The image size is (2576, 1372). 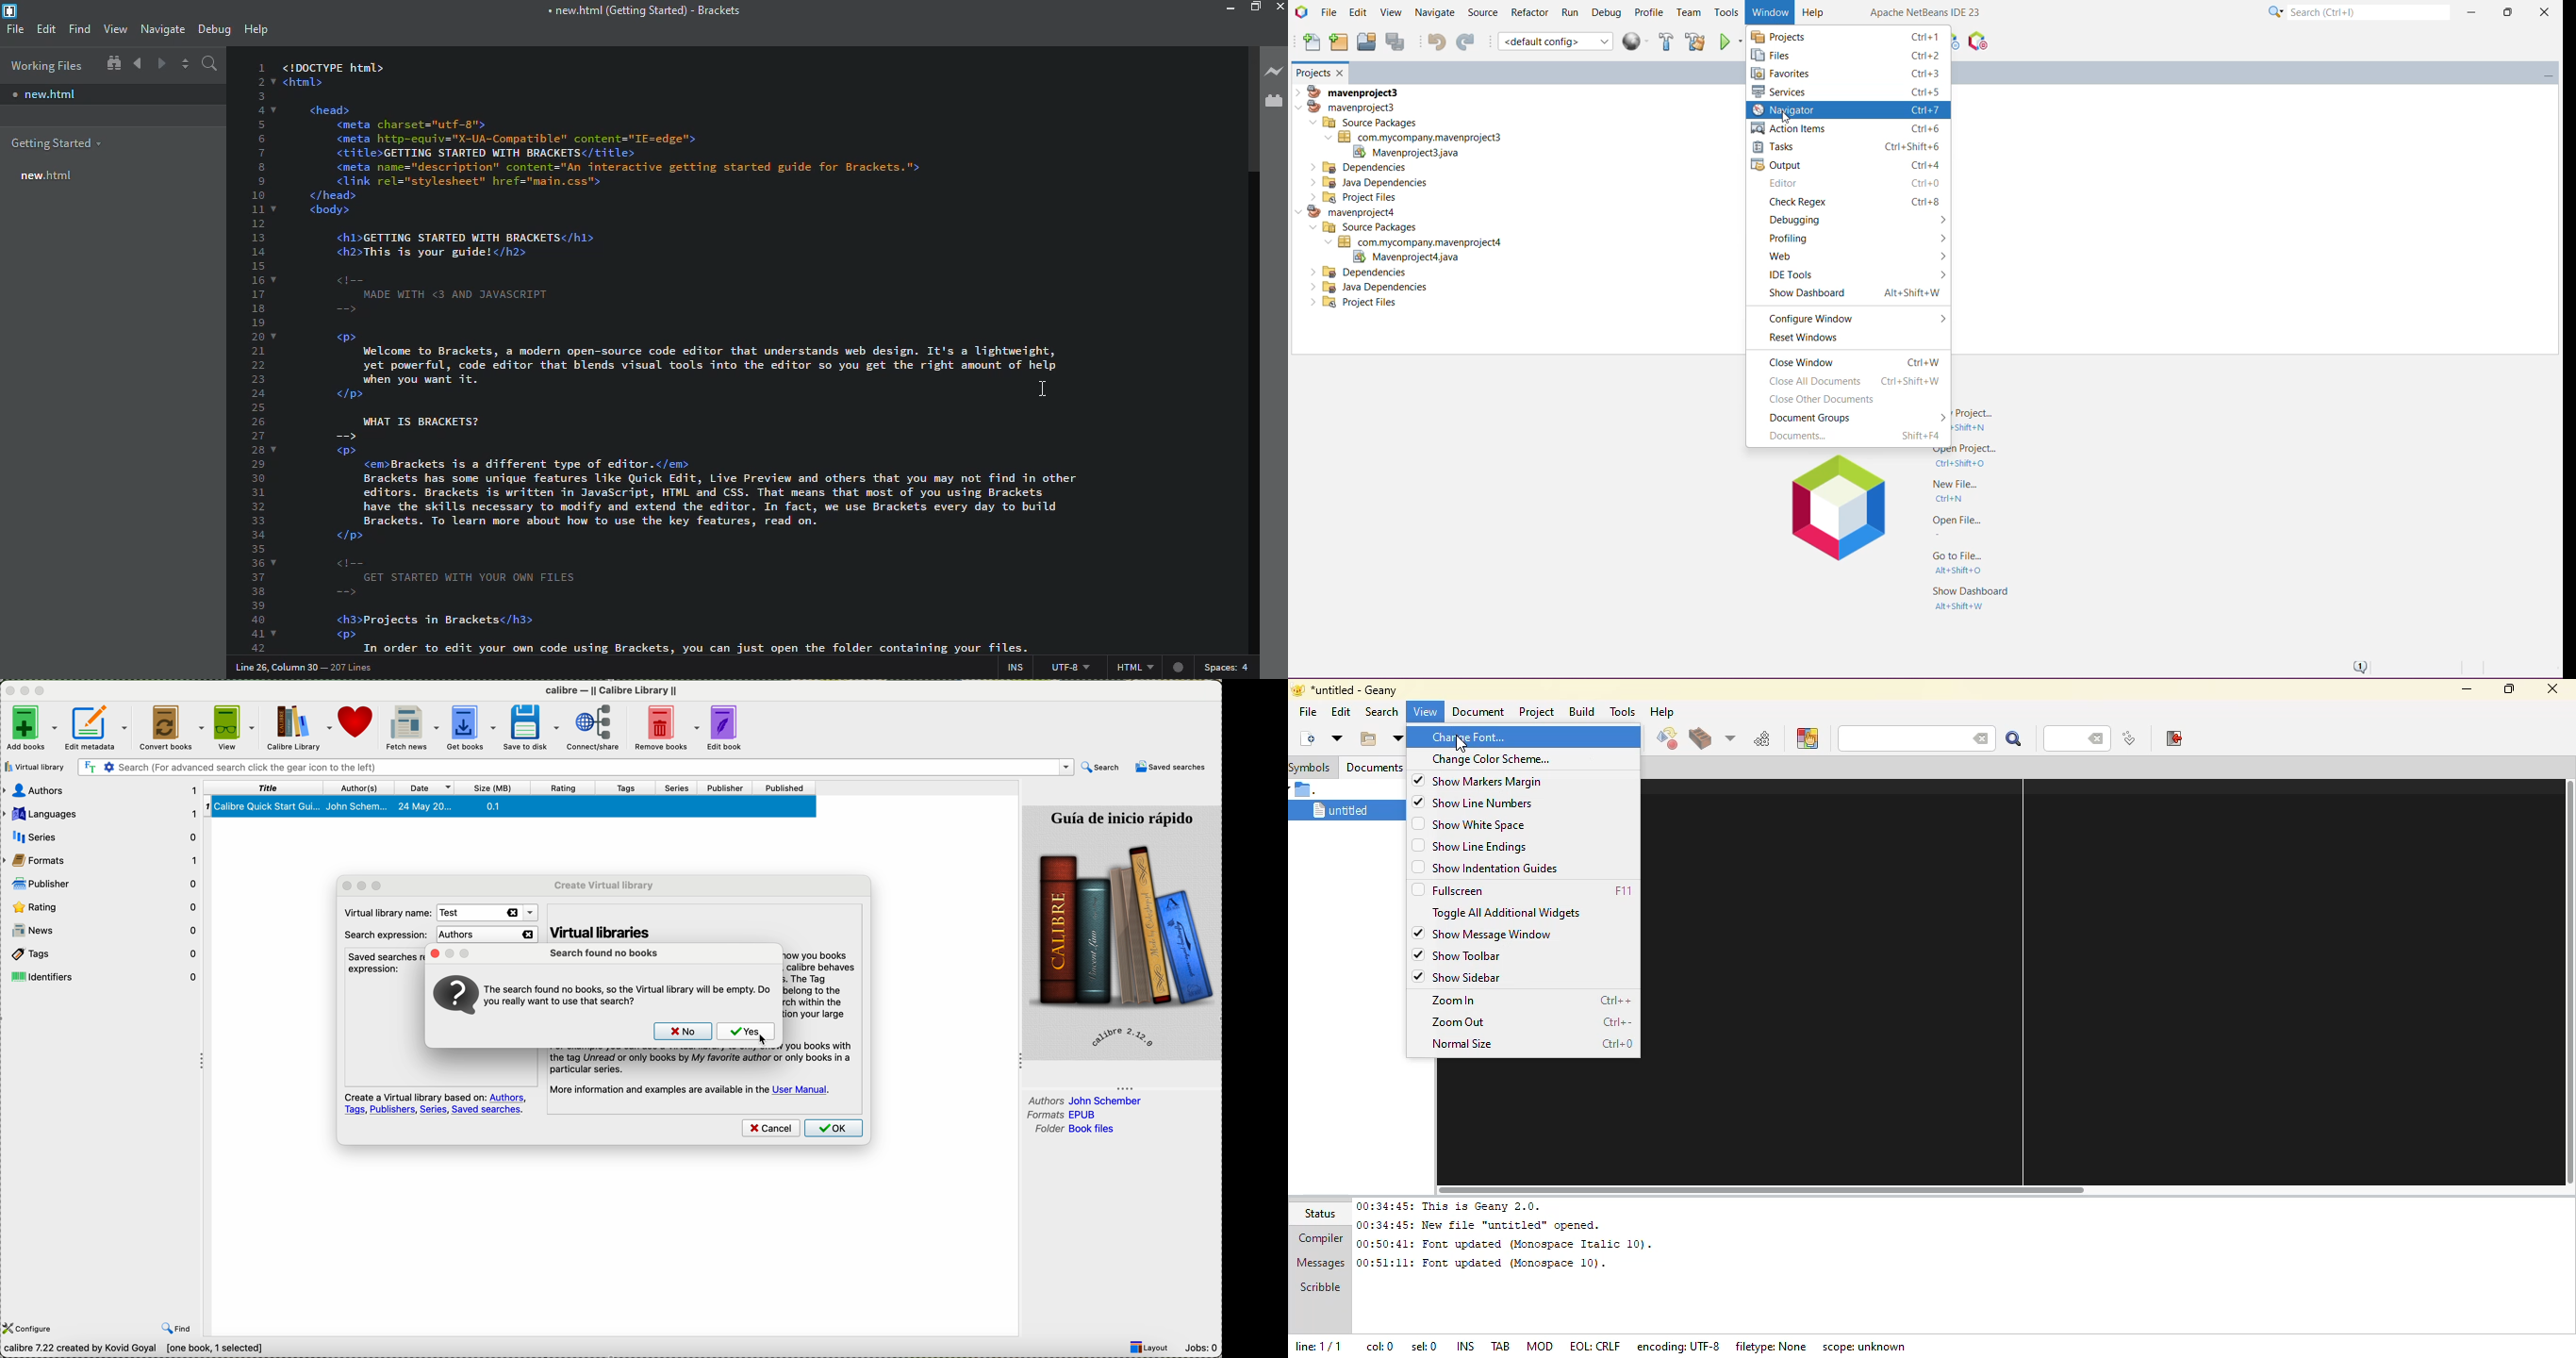 I want to click on series, so click(x=681, y=788).